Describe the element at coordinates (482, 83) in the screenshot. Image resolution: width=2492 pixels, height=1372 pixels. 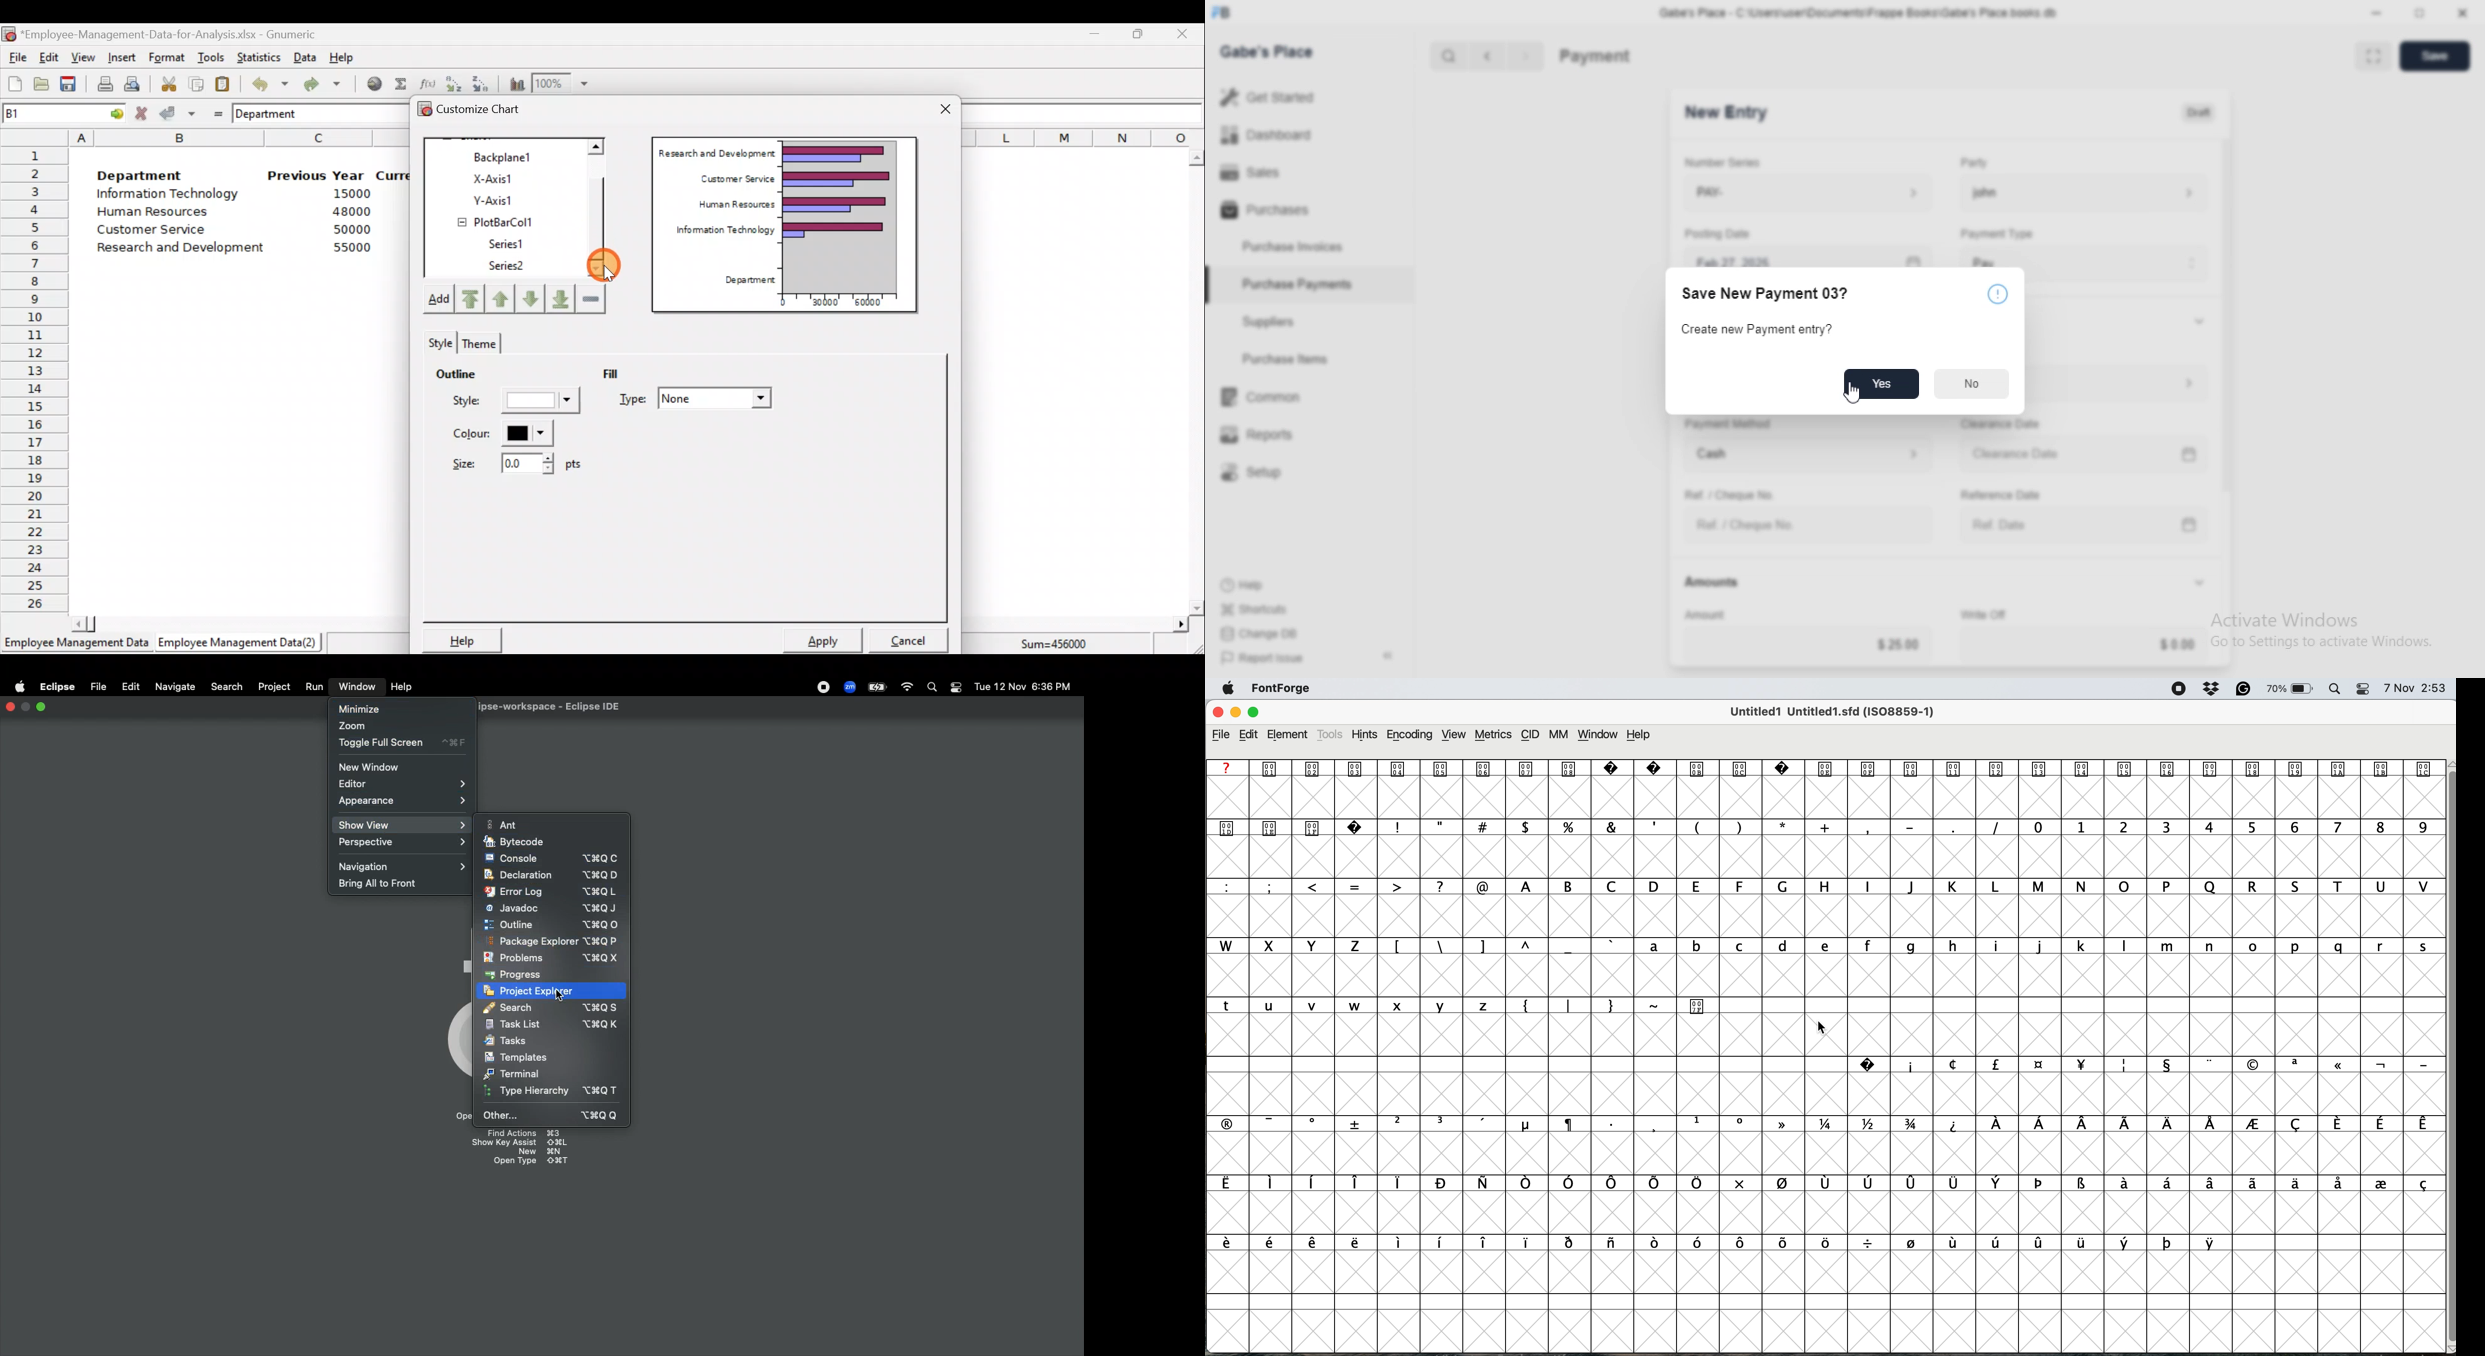
I see `Sort in descending order` at that location.